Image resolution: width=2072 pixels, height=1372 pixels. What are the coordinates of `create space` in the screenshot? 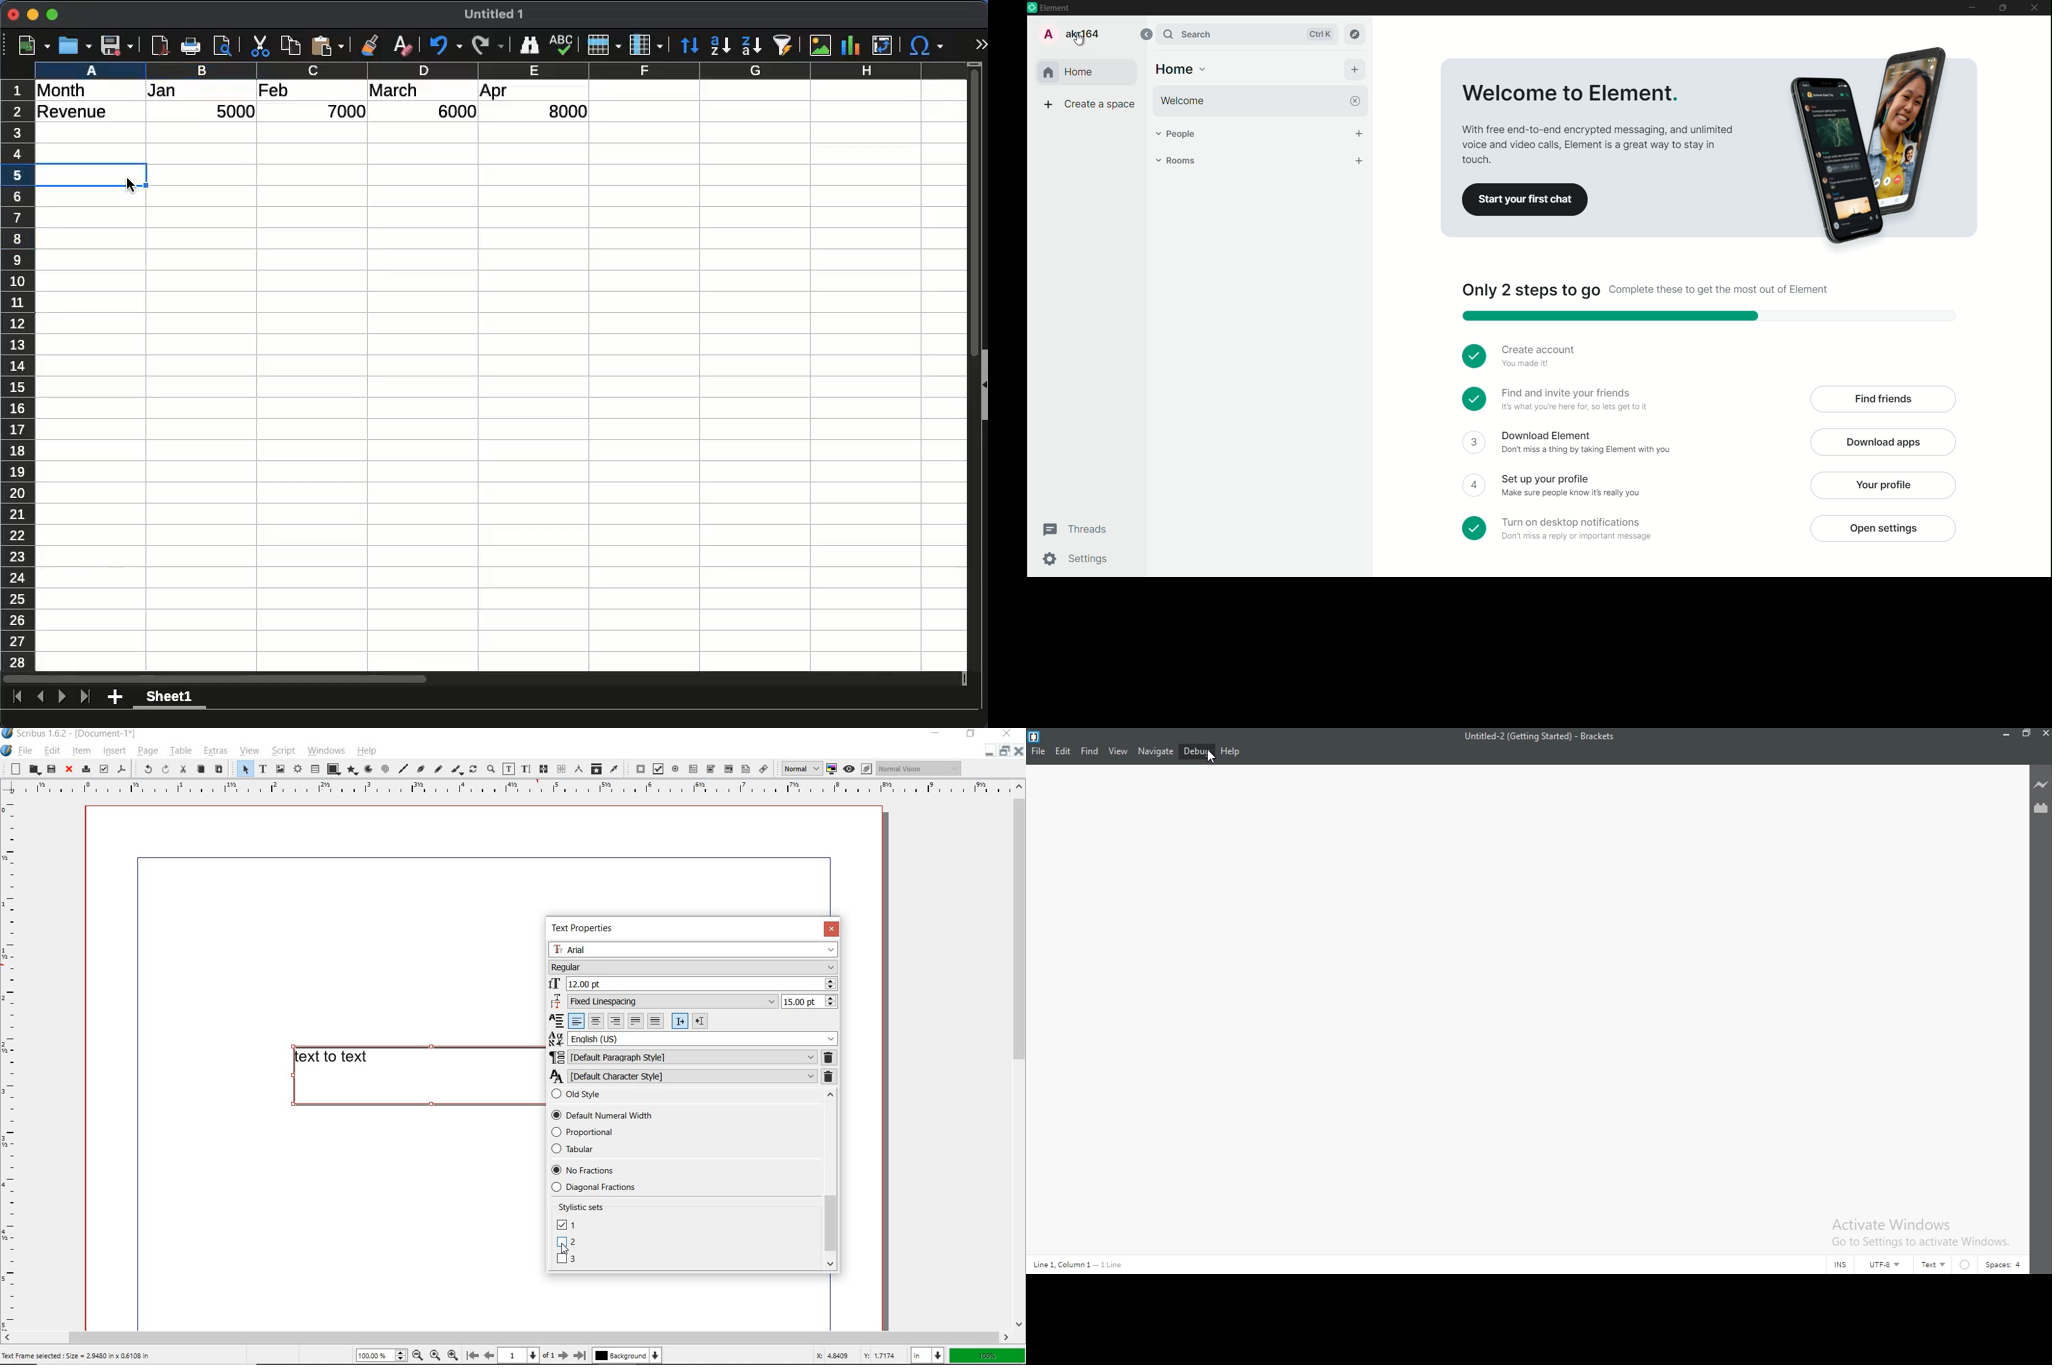 It's located at (1089, 104).